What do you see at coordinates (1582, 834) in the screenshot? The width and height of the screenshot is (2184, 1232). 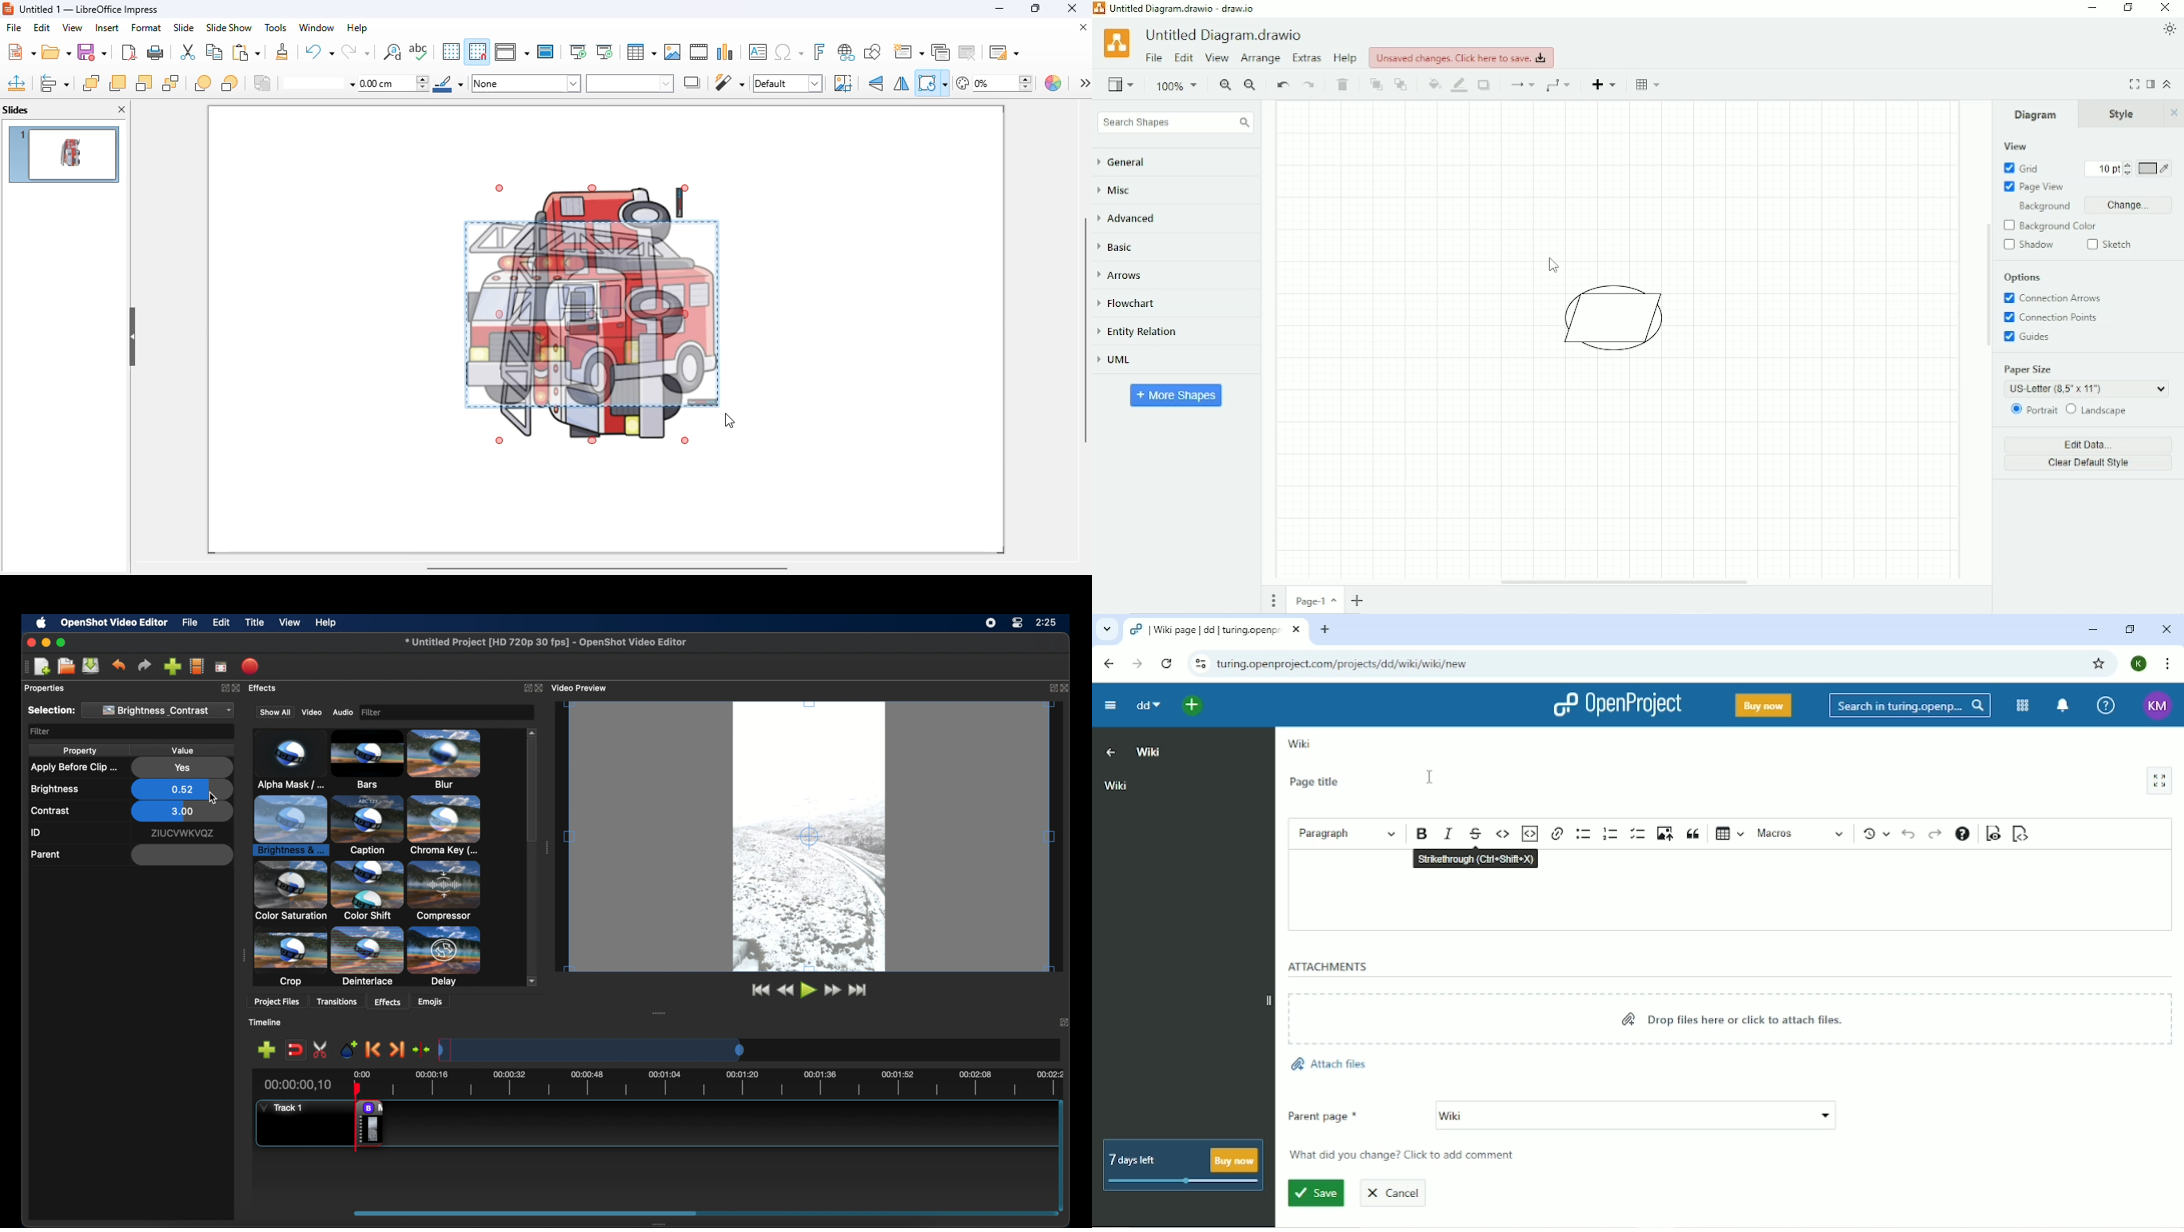 I see `Bulleted list` at bounding box center [1582, 834].